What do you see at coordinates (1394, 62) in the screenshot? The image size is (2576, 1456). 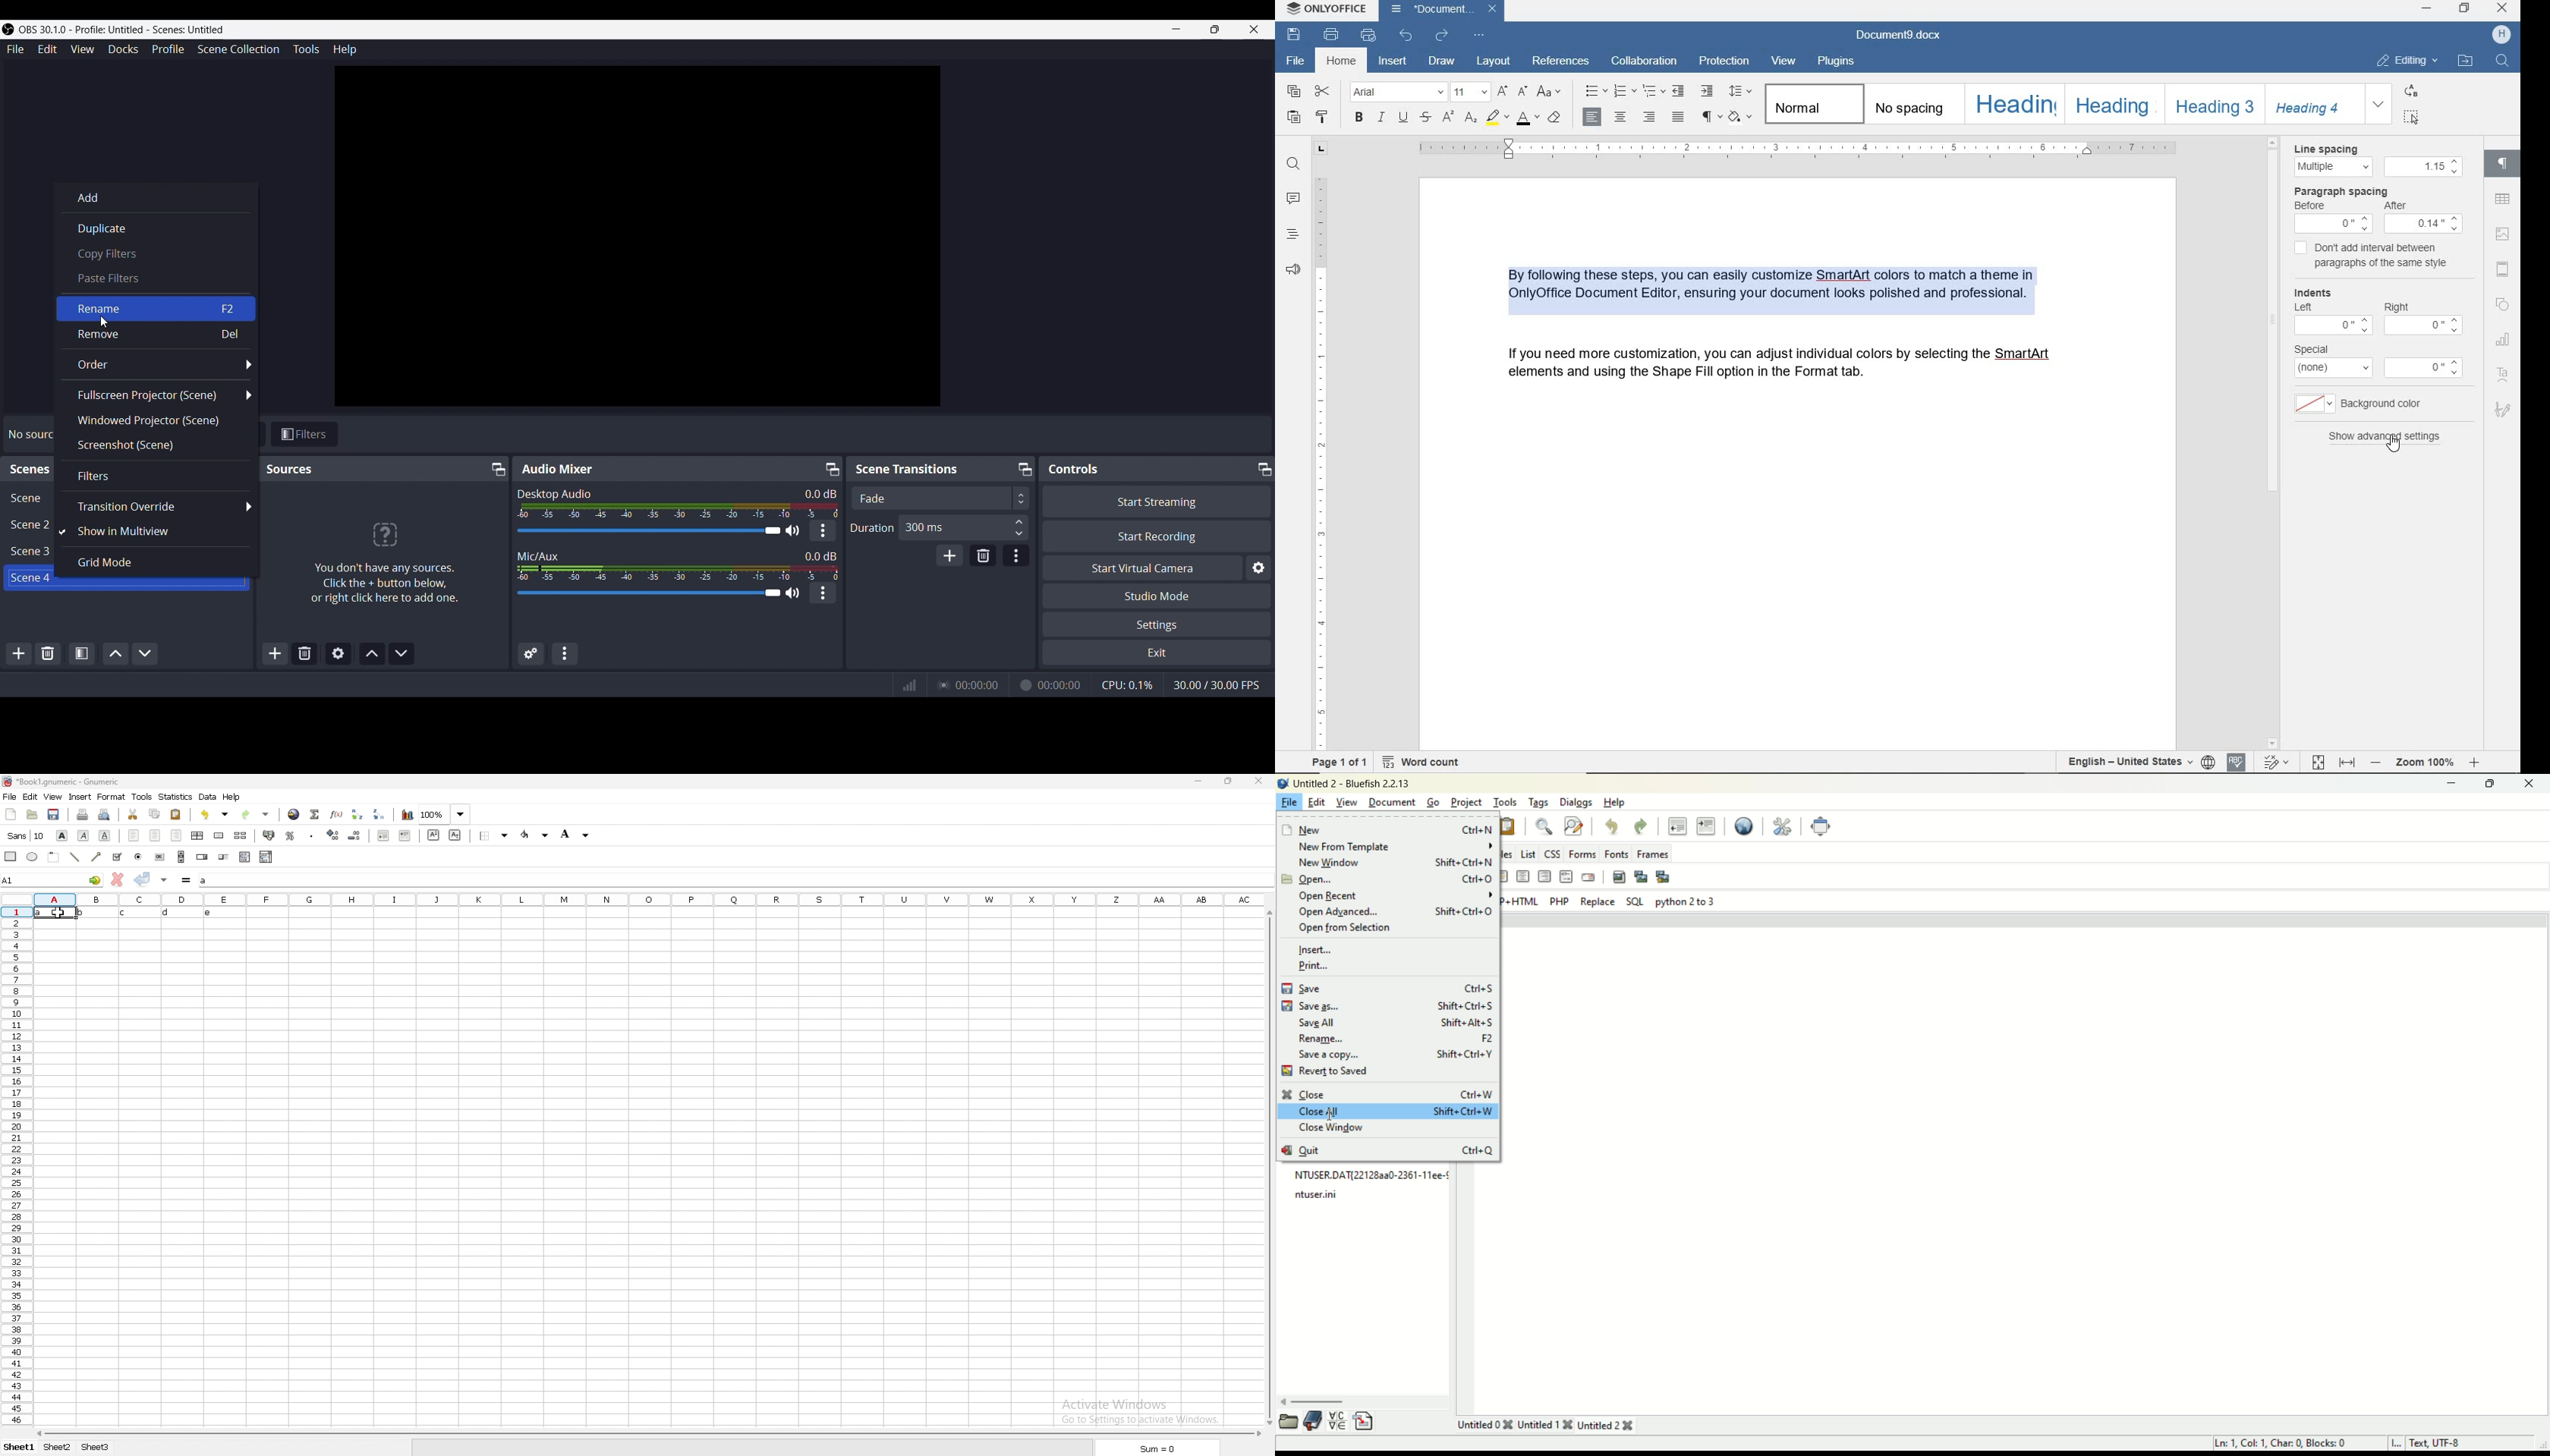 I see `insert` at bounding box center [1394, 62].